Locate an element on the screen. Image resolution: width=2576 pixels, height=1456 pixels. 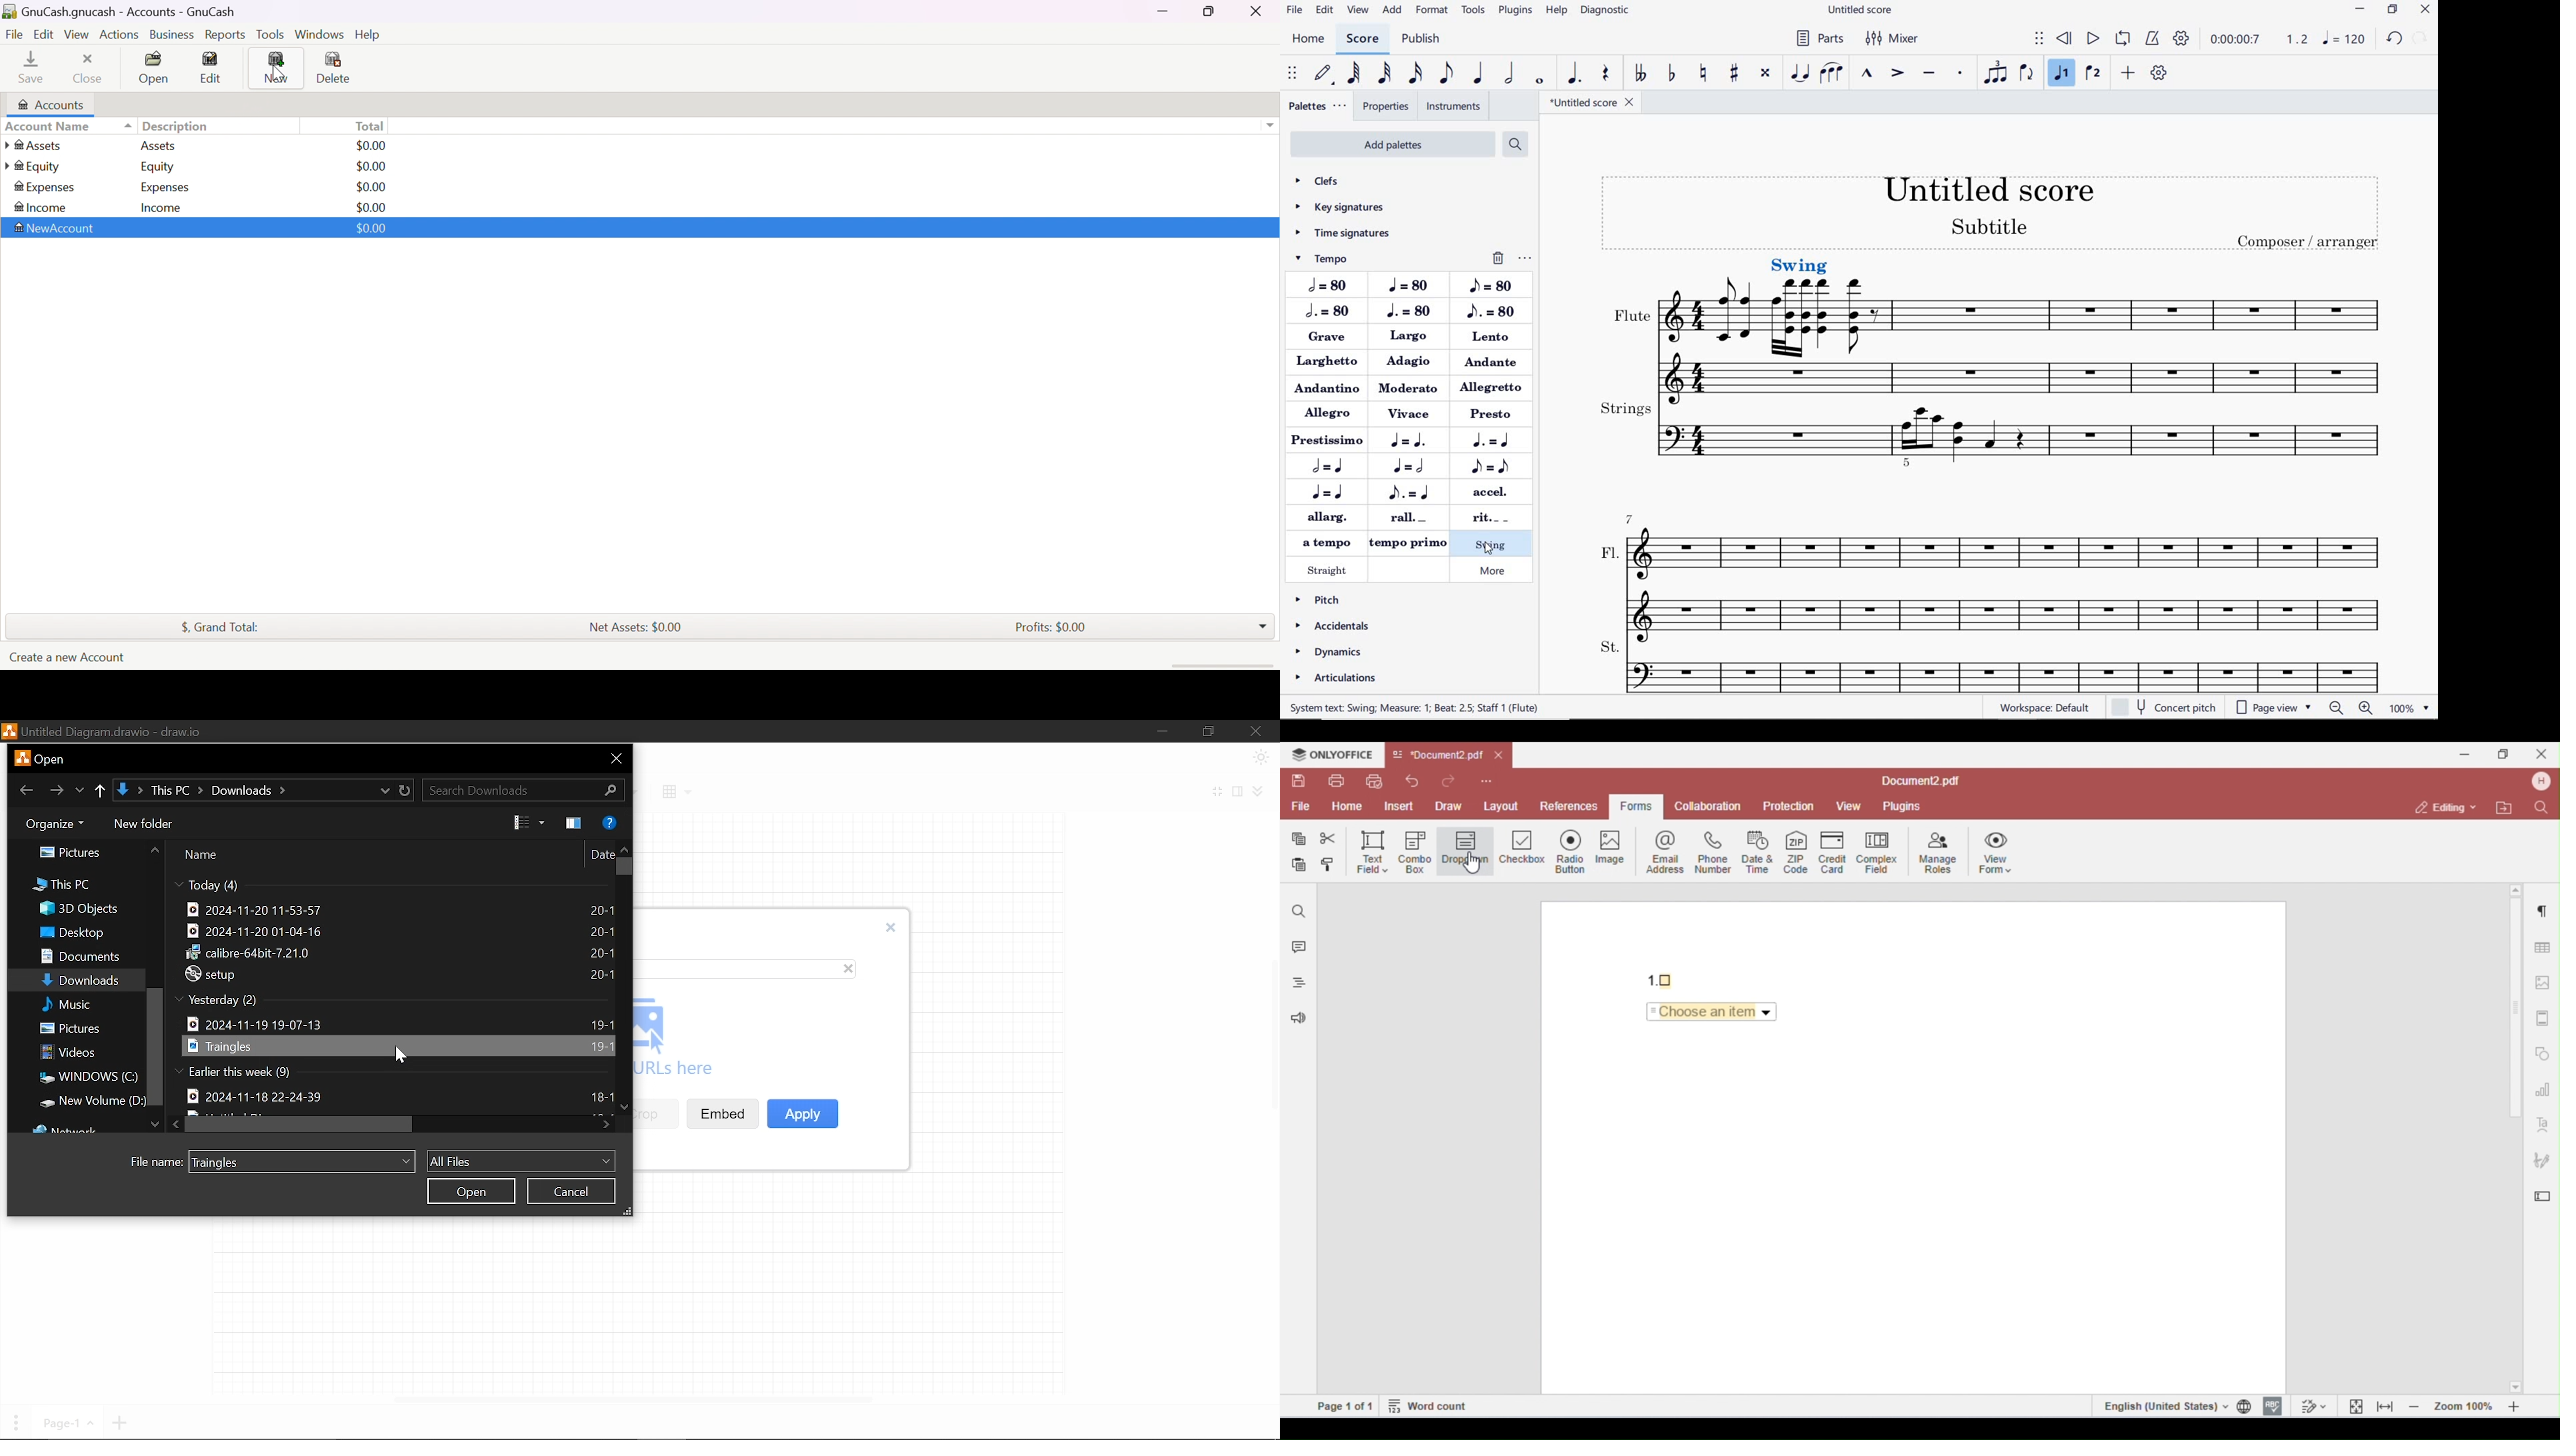
Embed is located at coordinates (722, 1112).